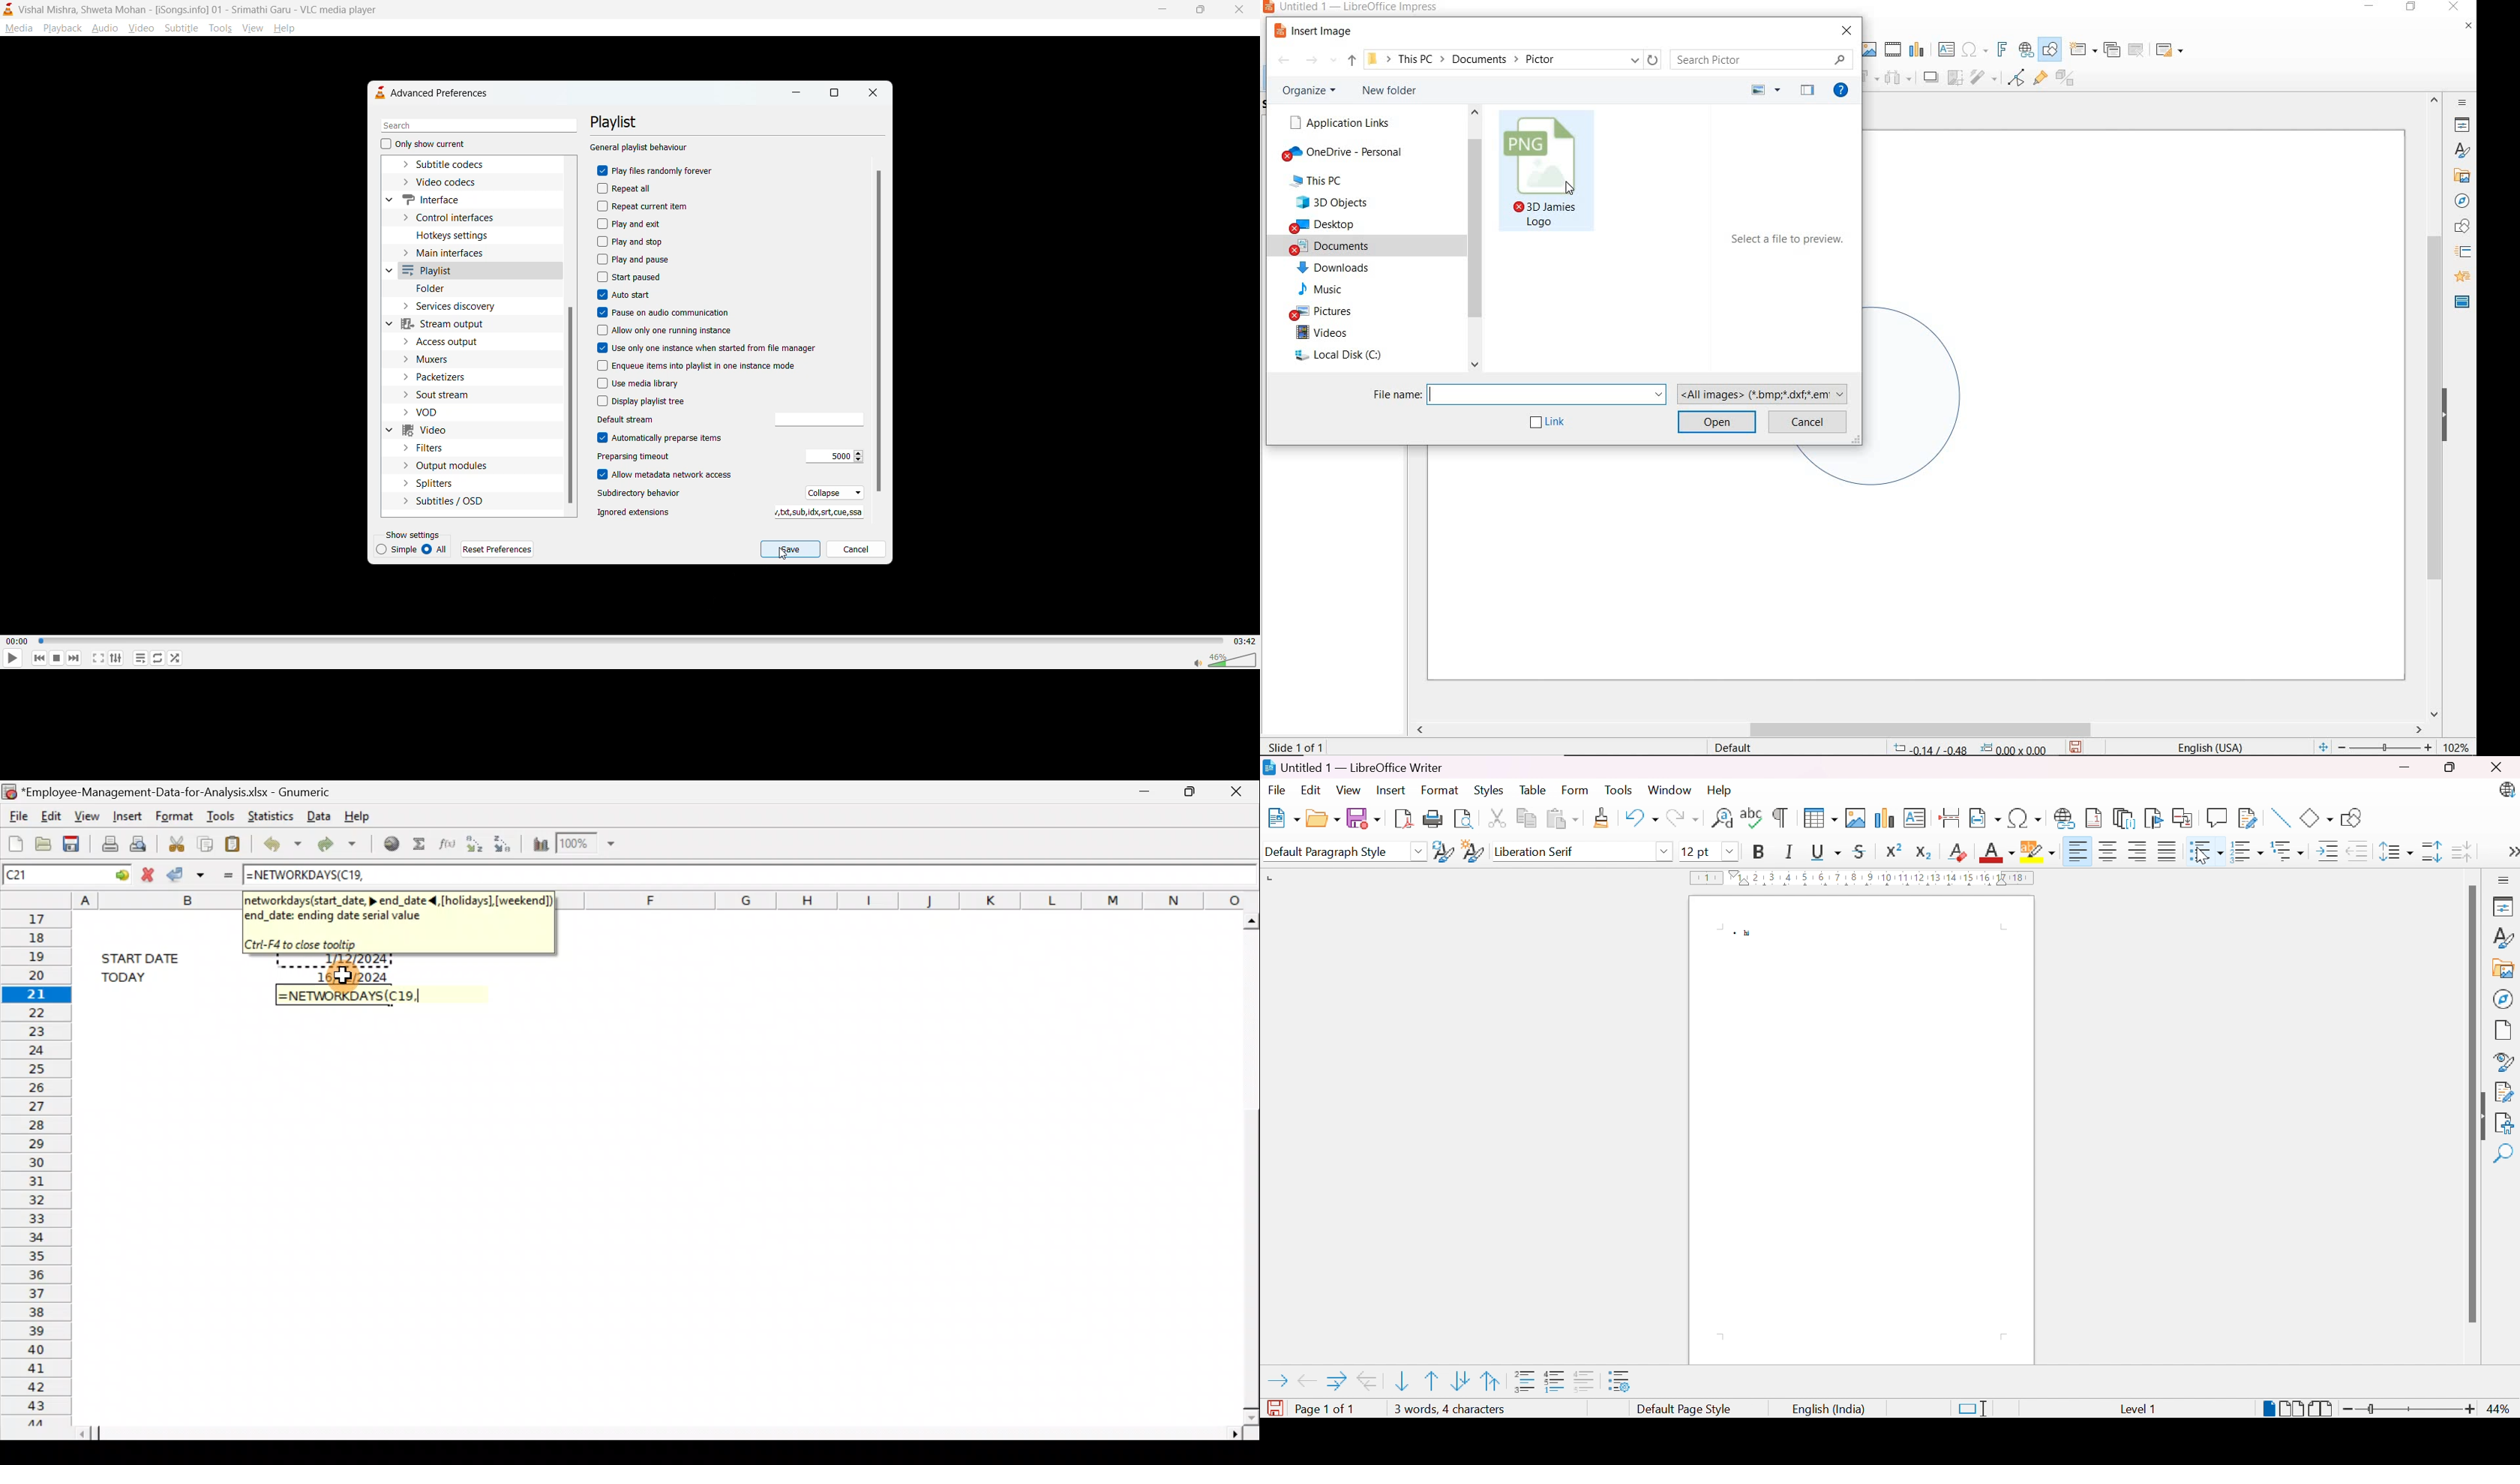  What do you see at coordinates (2404, 765) in the screenshot?
I see `Minimize` at bounding box center [2404, 765].